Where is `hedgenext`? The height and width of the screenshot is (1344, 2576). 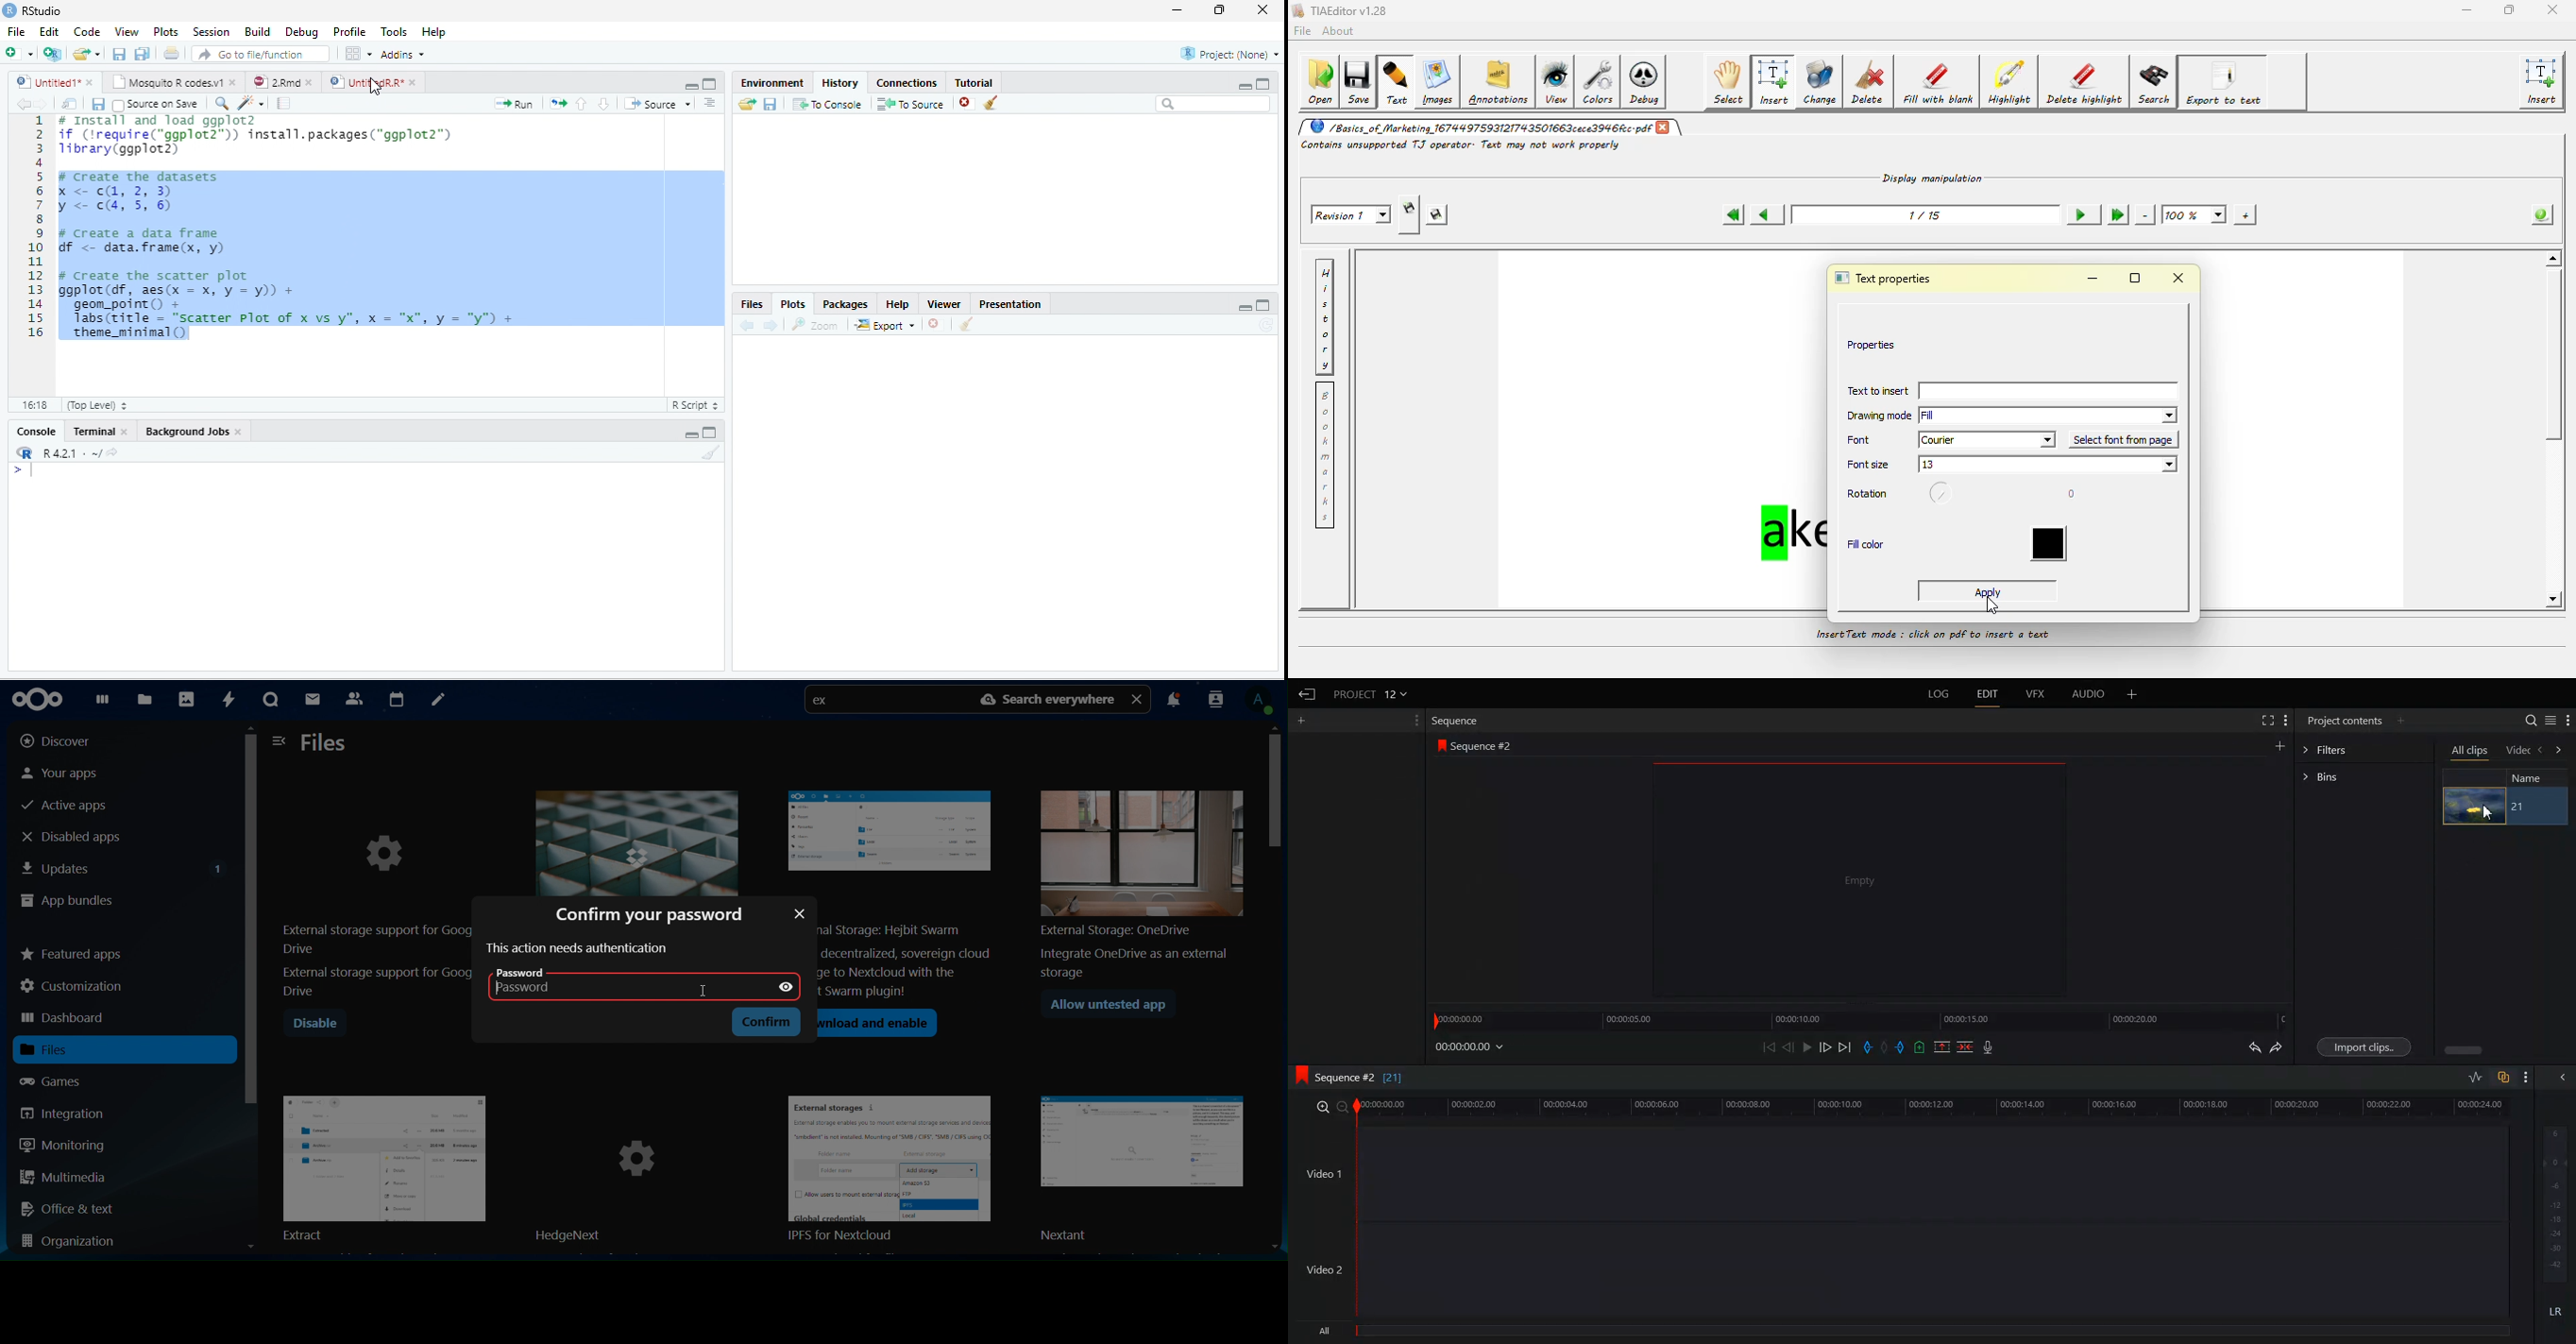
hedgenext is located at coordinates (639, 1171).